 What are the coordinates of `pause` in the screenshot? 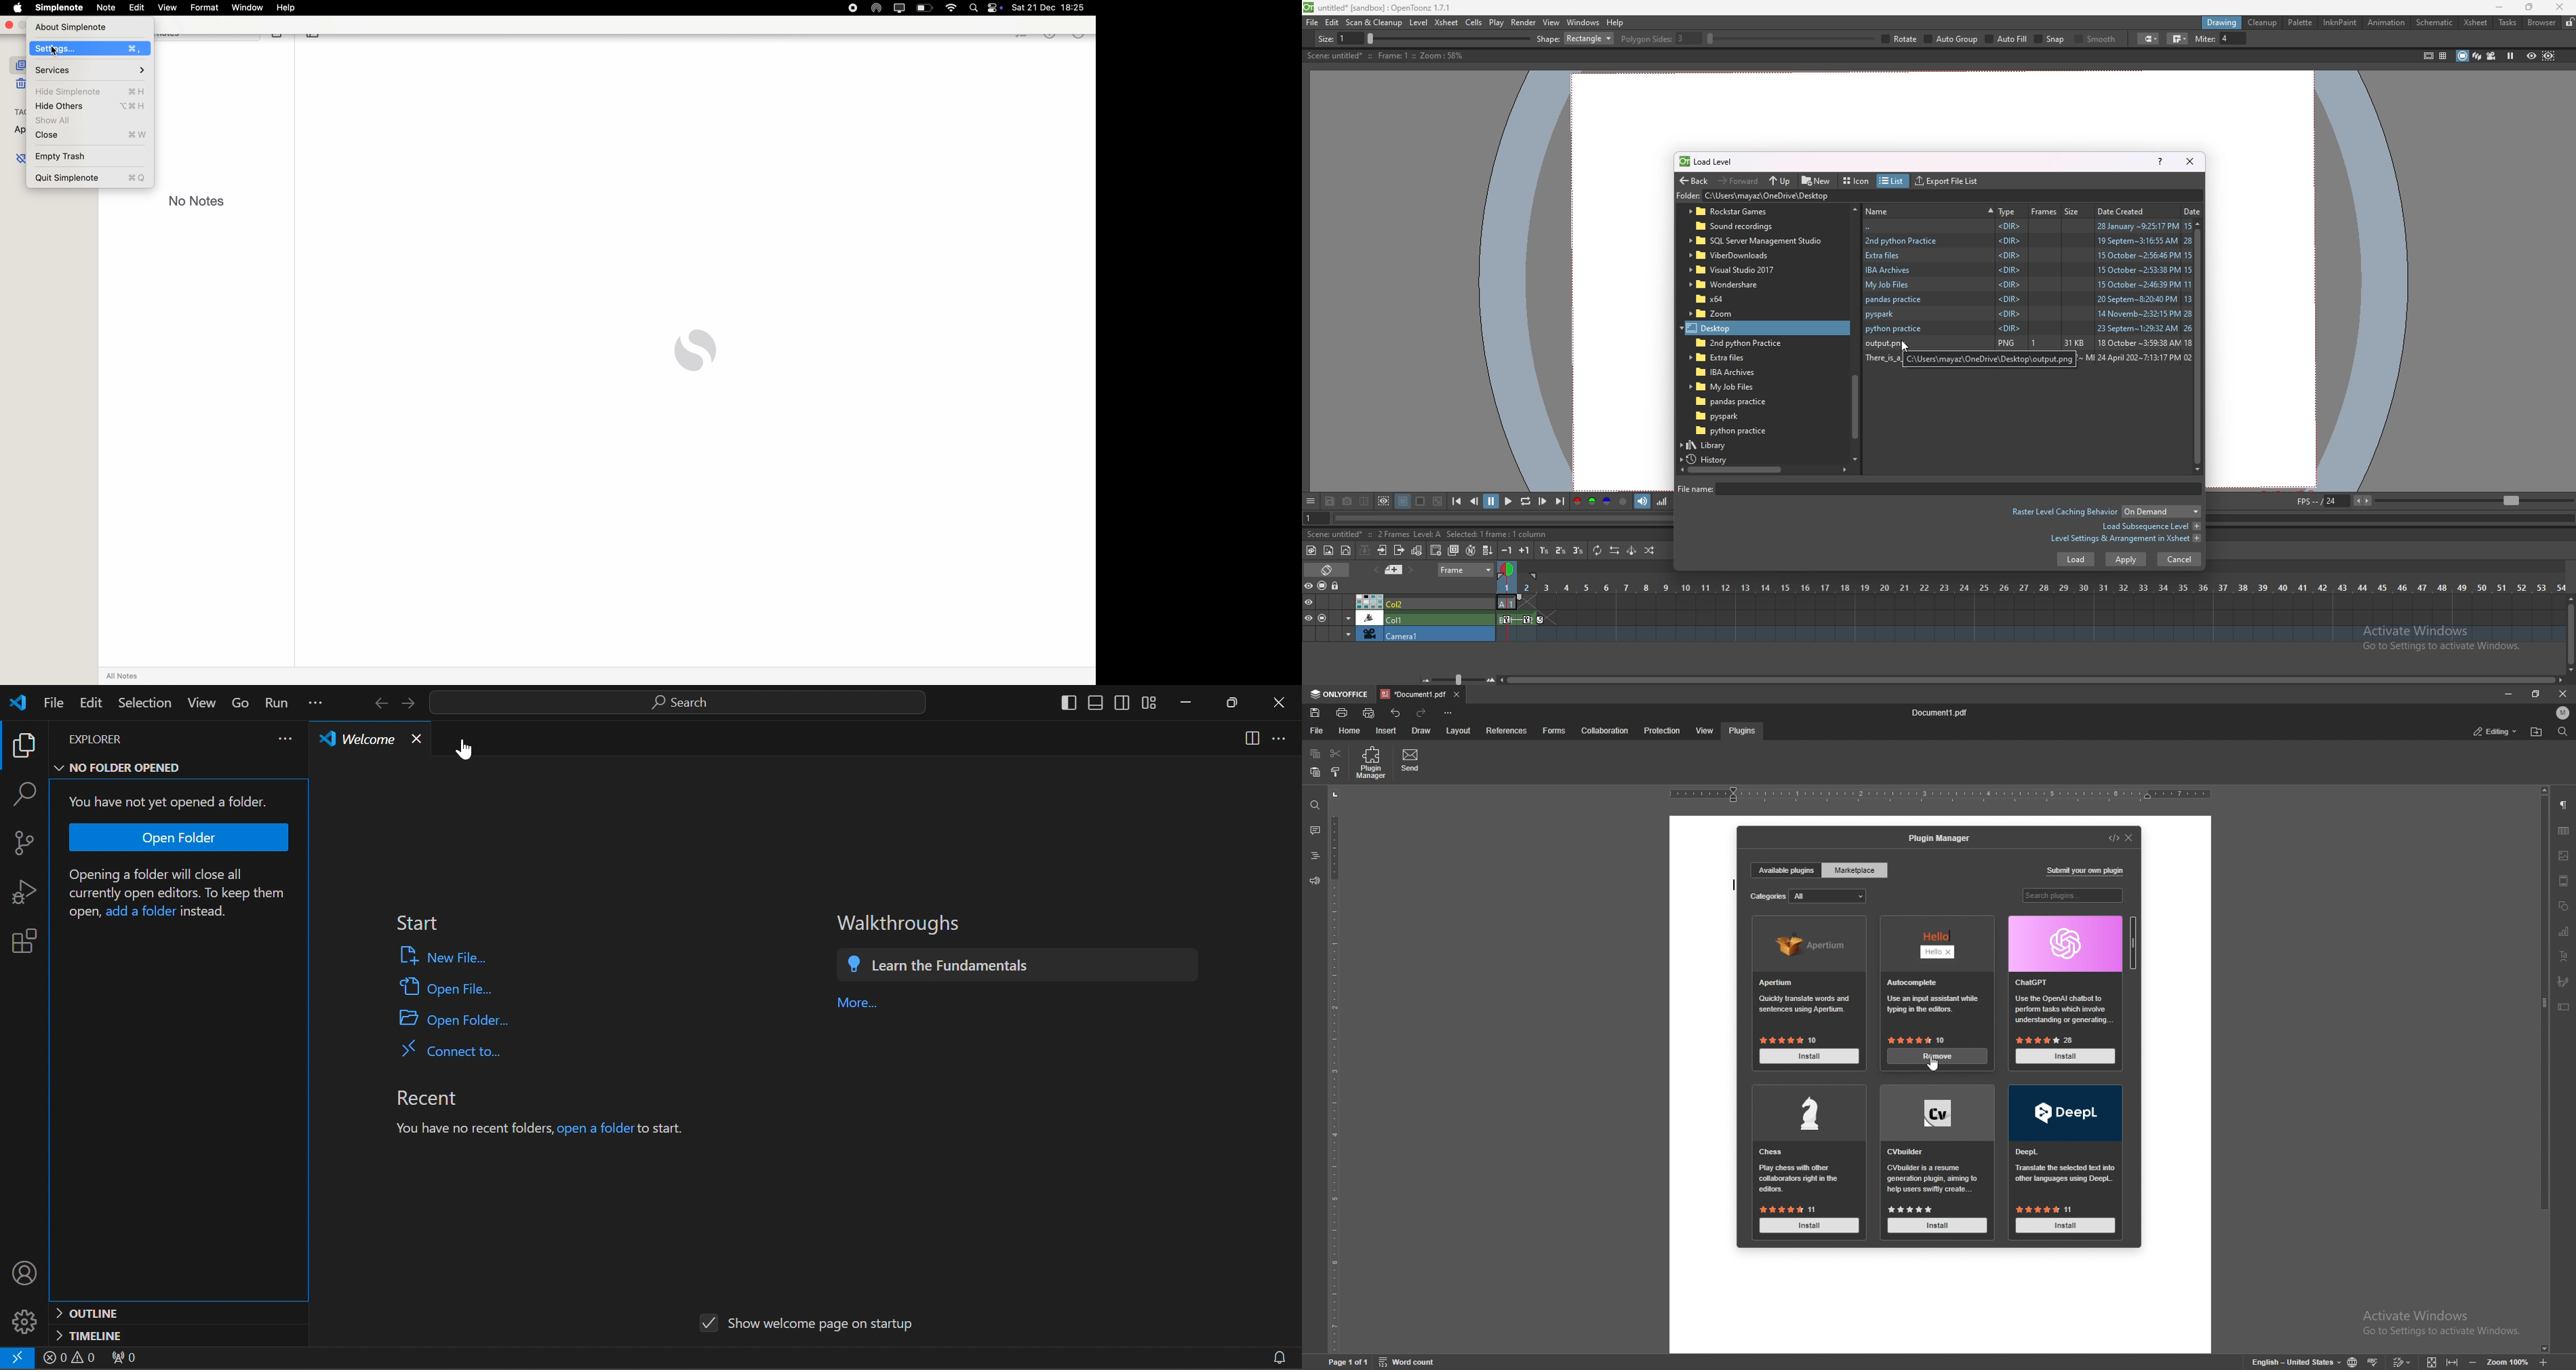 It's located at (1491, 501).